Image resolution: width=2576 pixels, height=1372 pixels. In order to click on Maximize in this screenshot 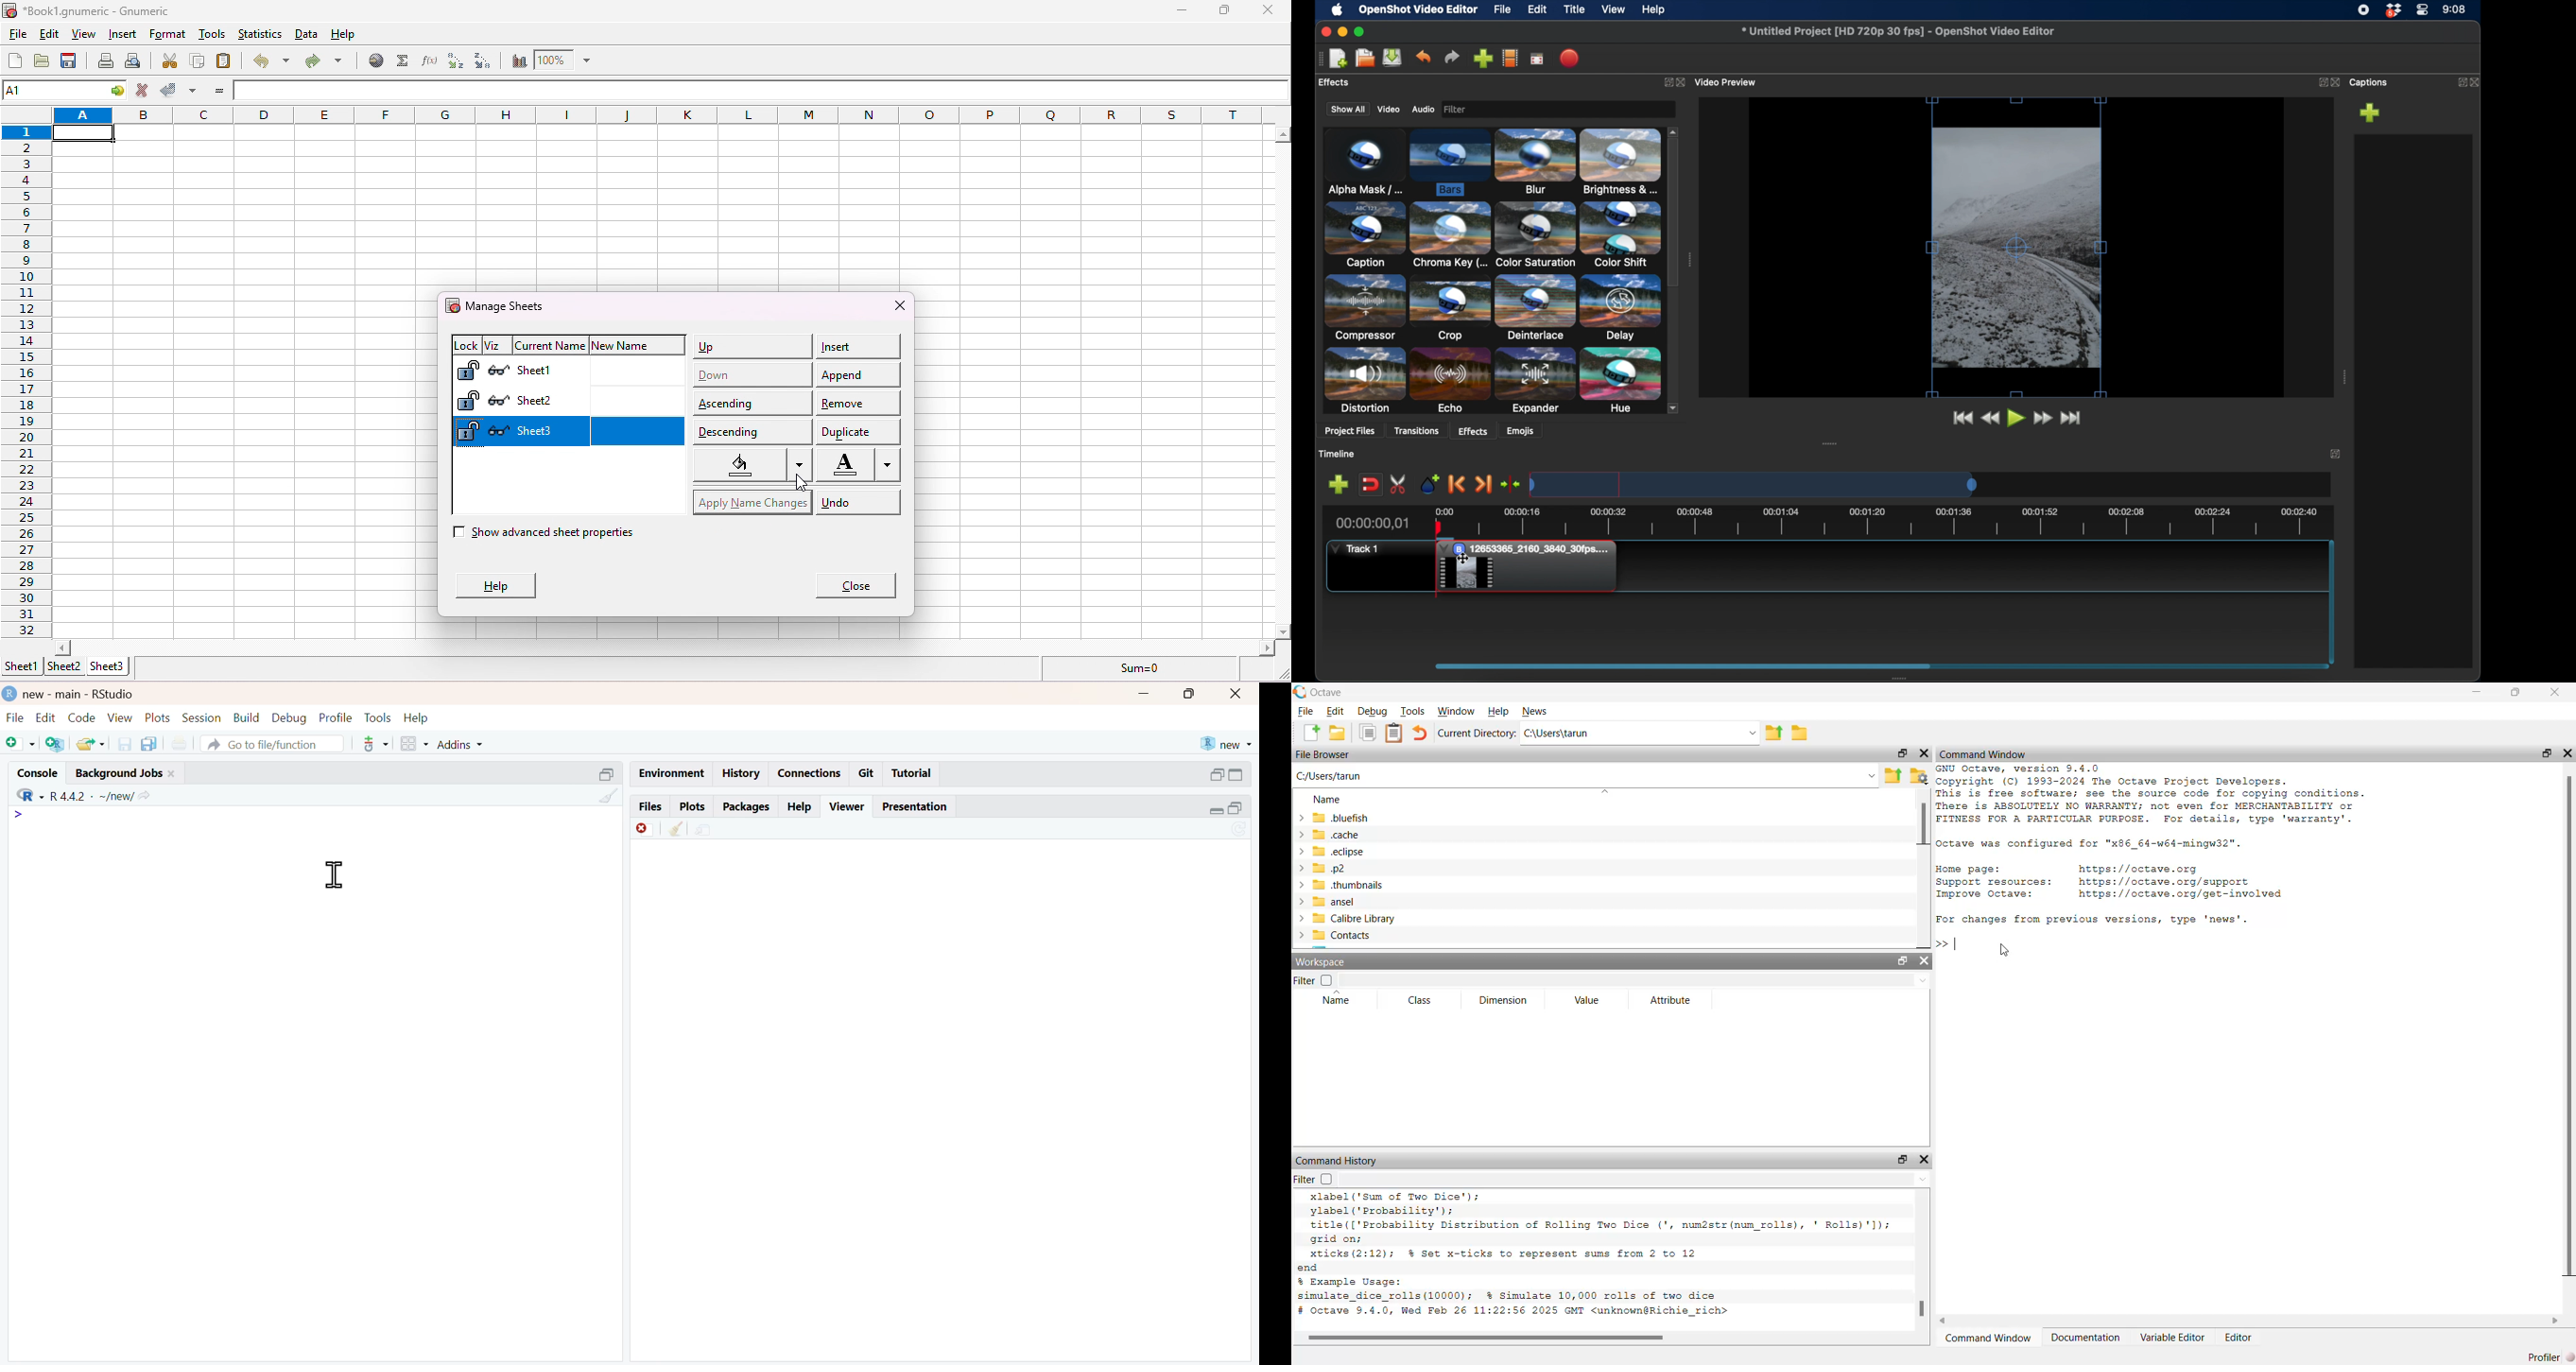, I will do `click(1903, 752)`.